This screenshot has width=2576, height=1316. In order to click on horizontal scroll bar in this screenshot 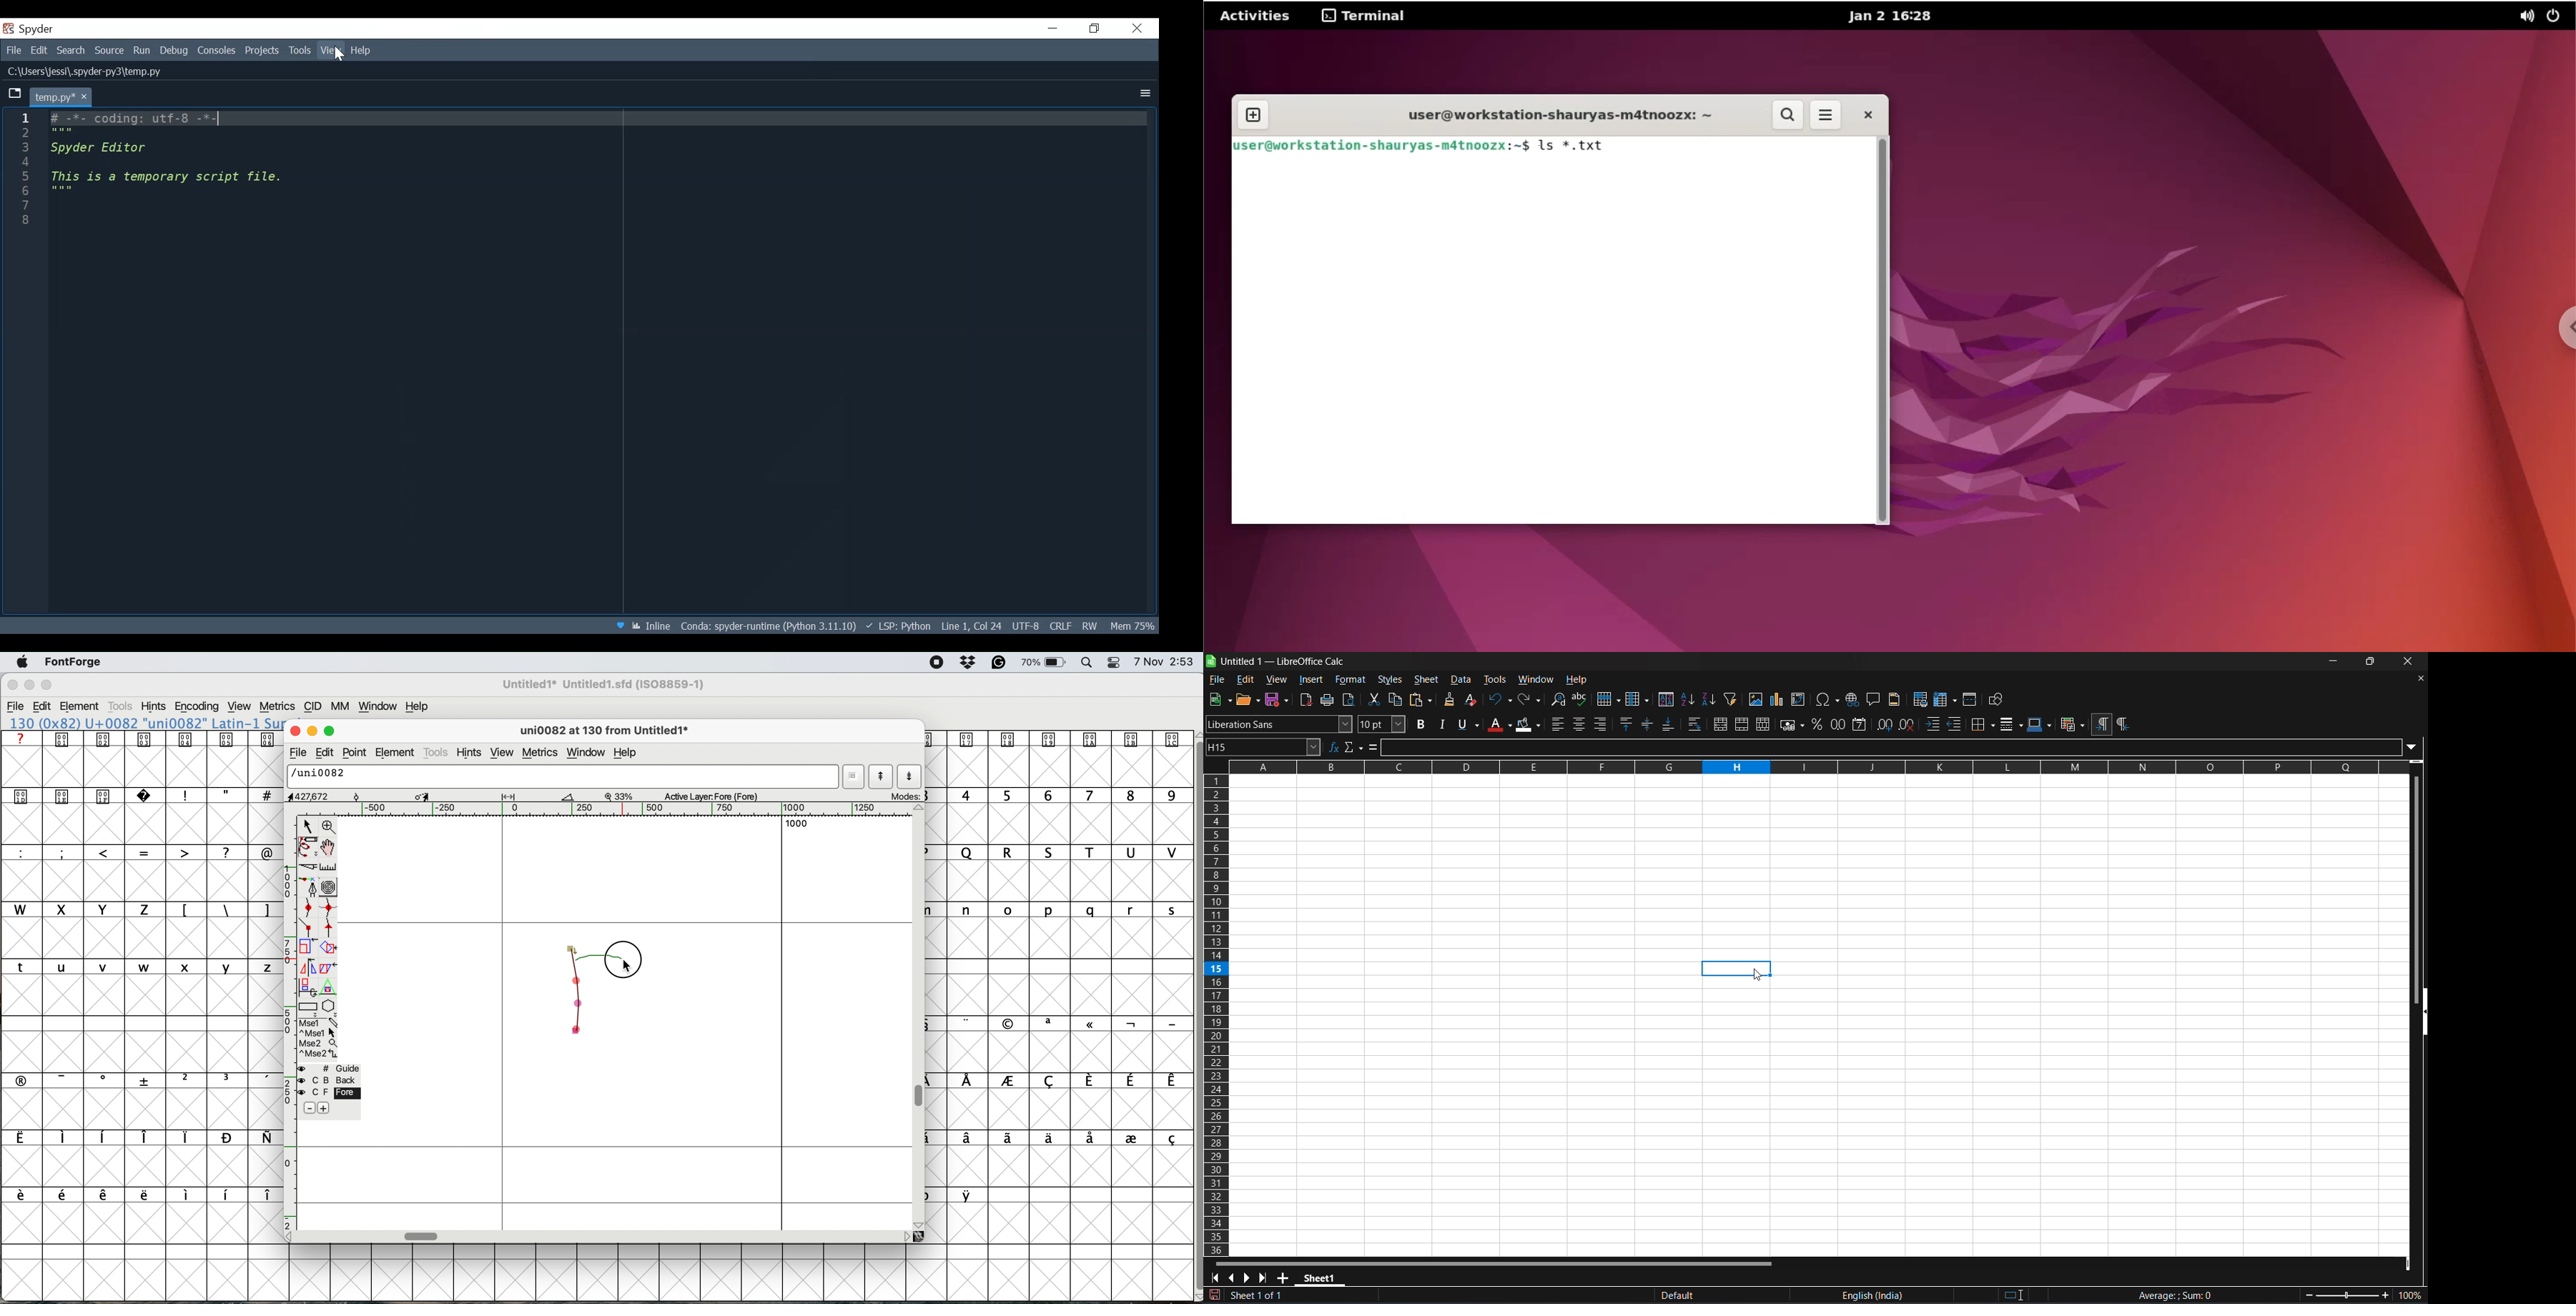, I will do `click(1495, 1263)`.